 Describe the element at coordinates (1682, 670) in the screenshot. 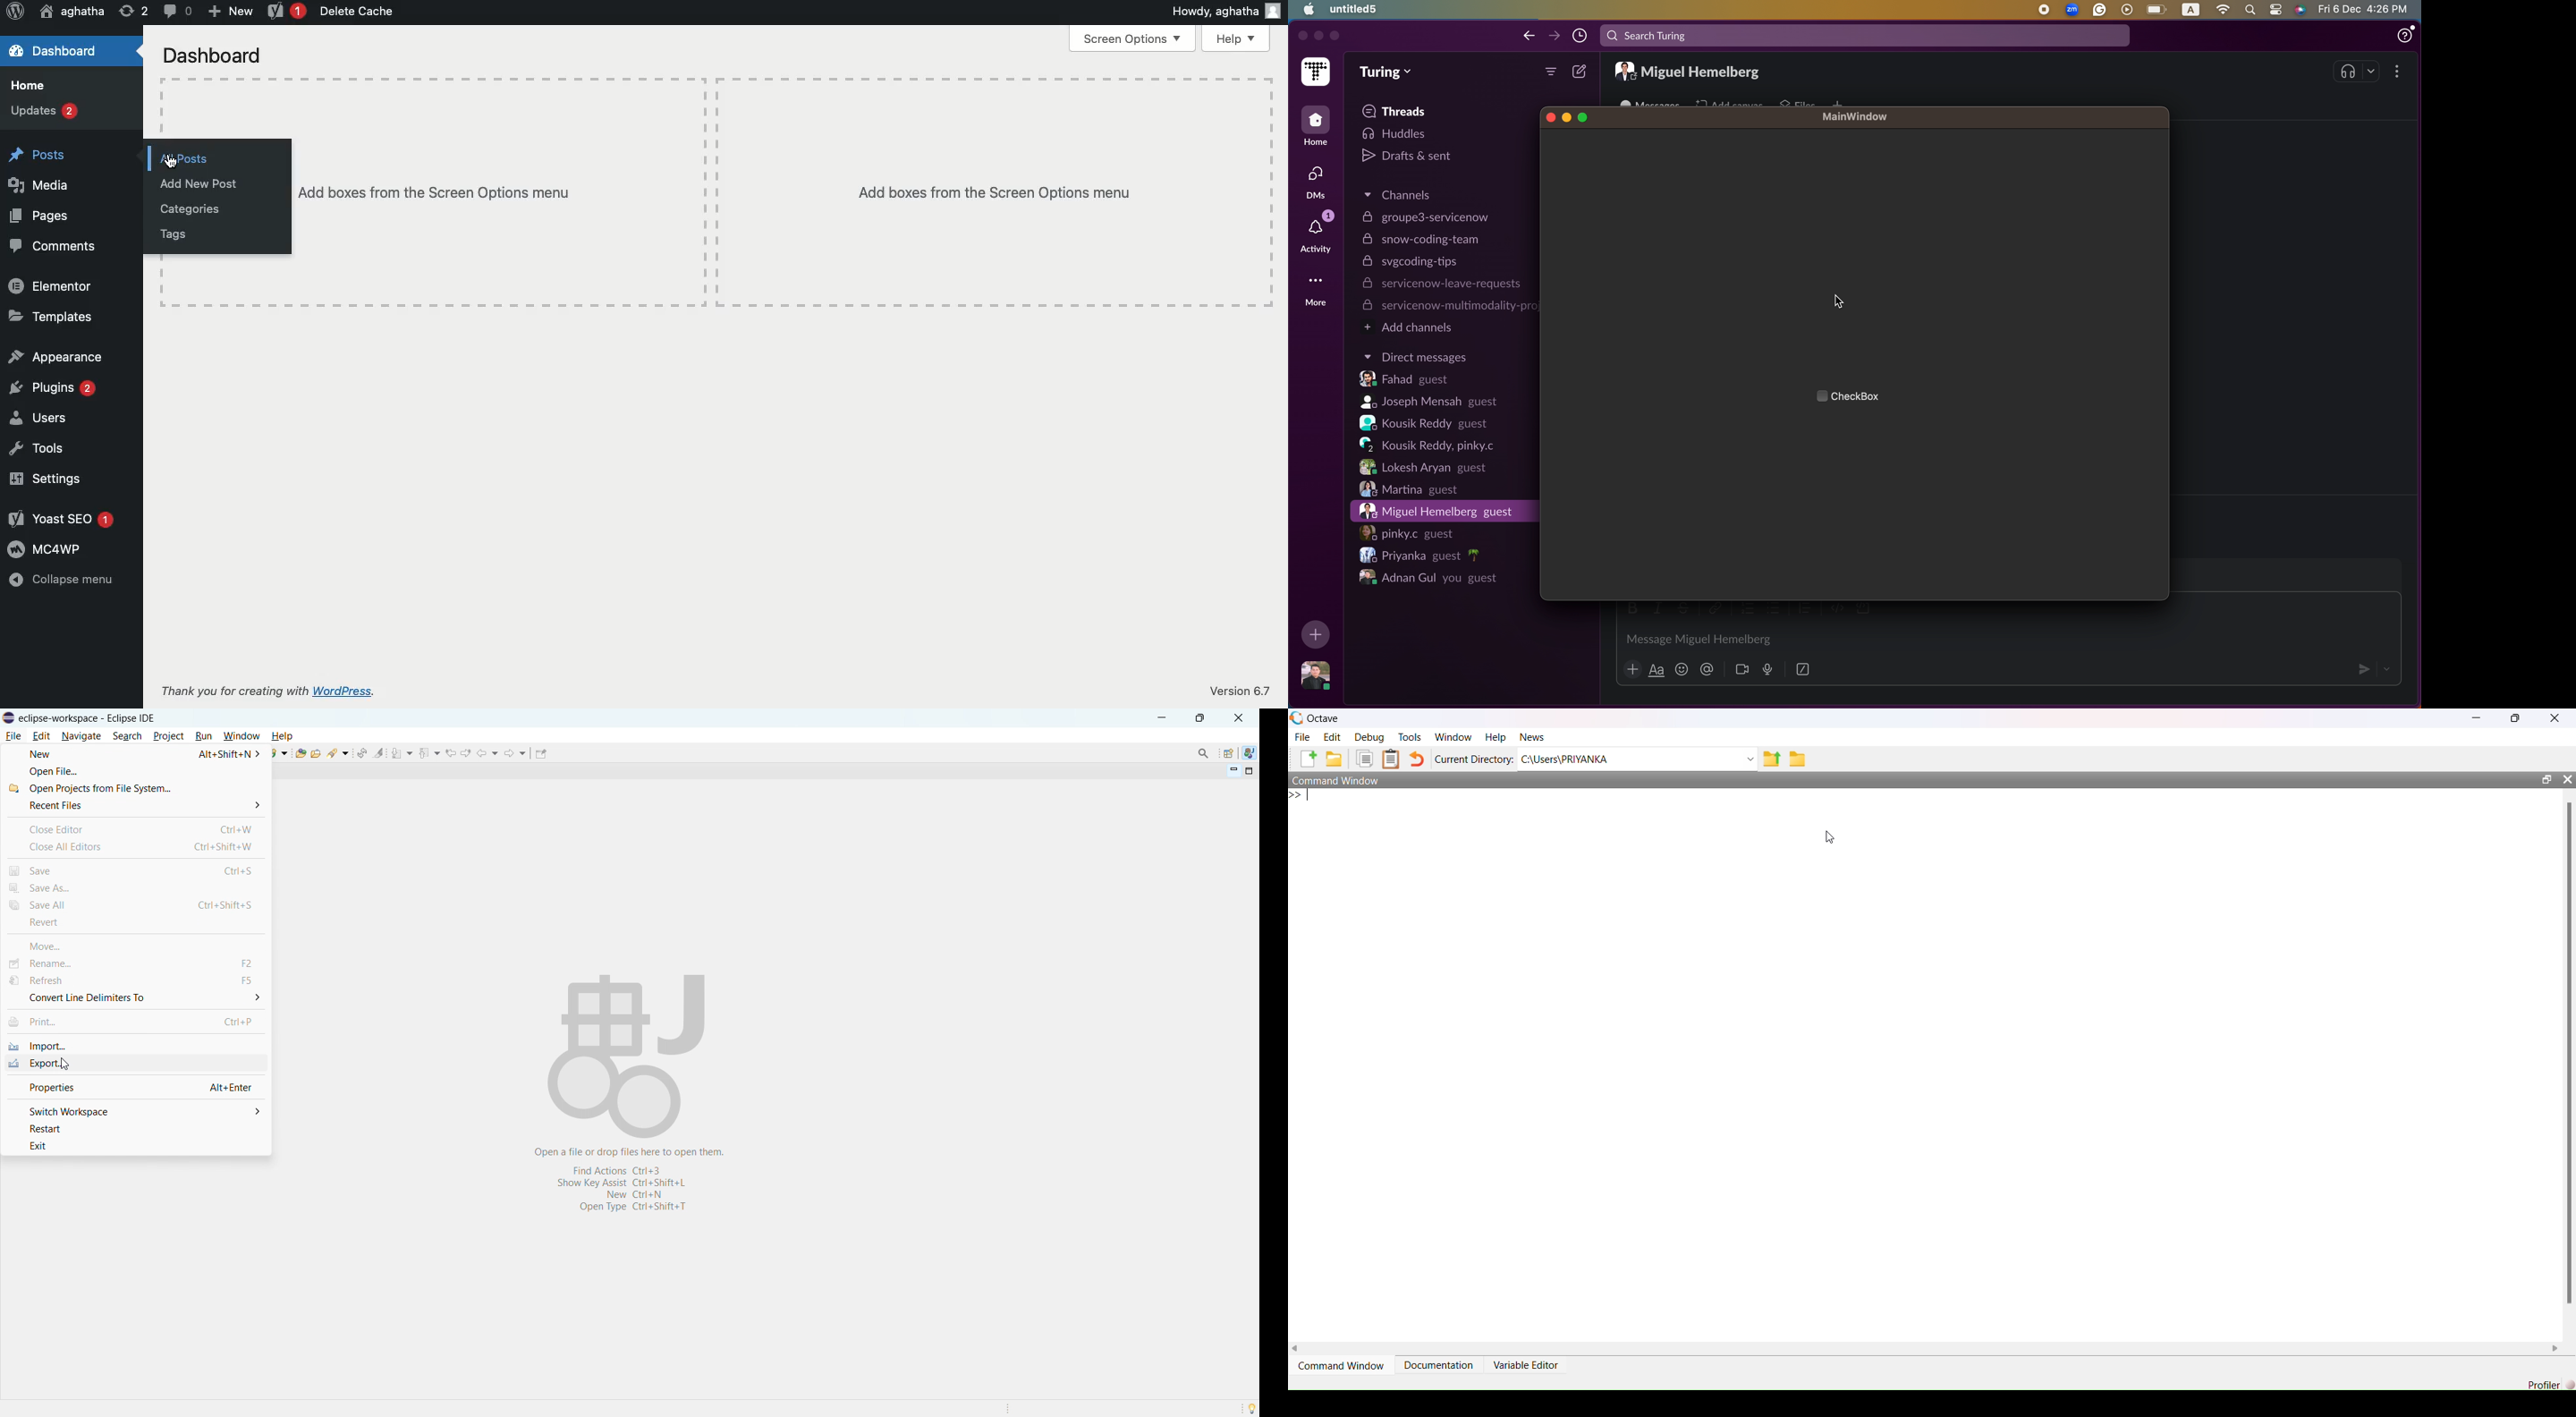

I see `emoji` at that location.